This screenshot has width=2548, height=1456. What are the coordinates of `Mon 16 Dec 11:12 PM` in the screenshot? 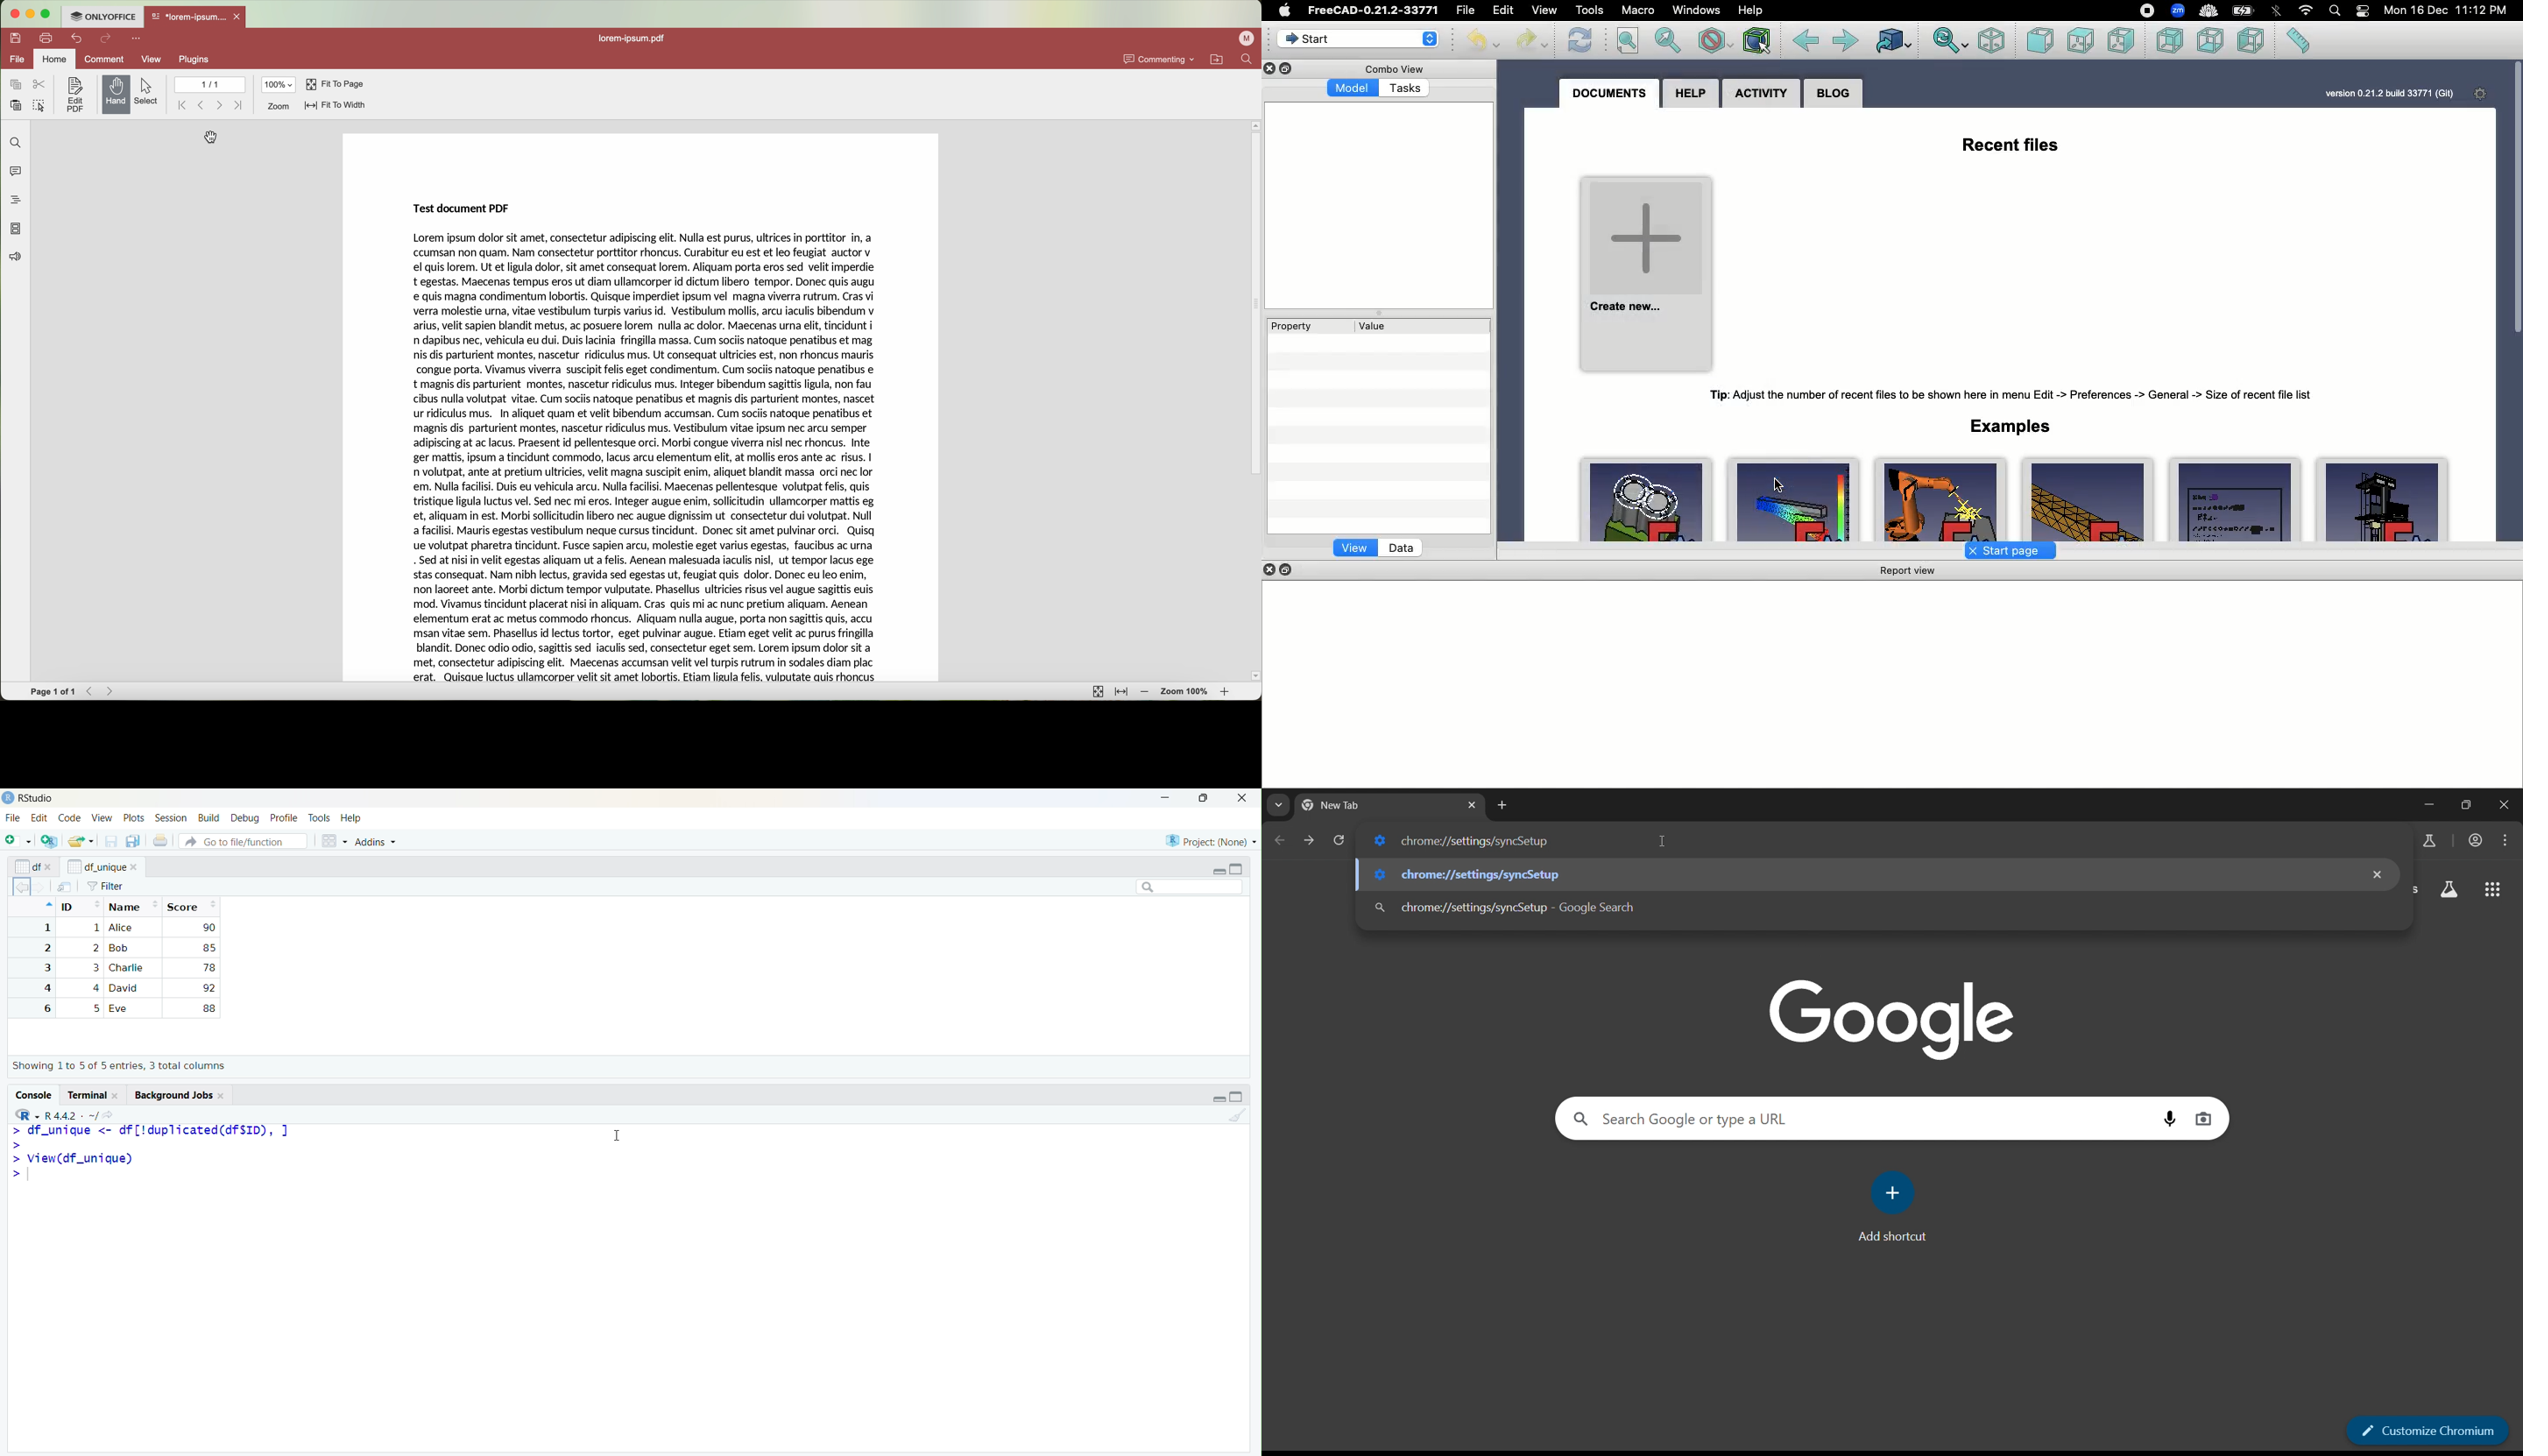 It's located at (2449, 11).